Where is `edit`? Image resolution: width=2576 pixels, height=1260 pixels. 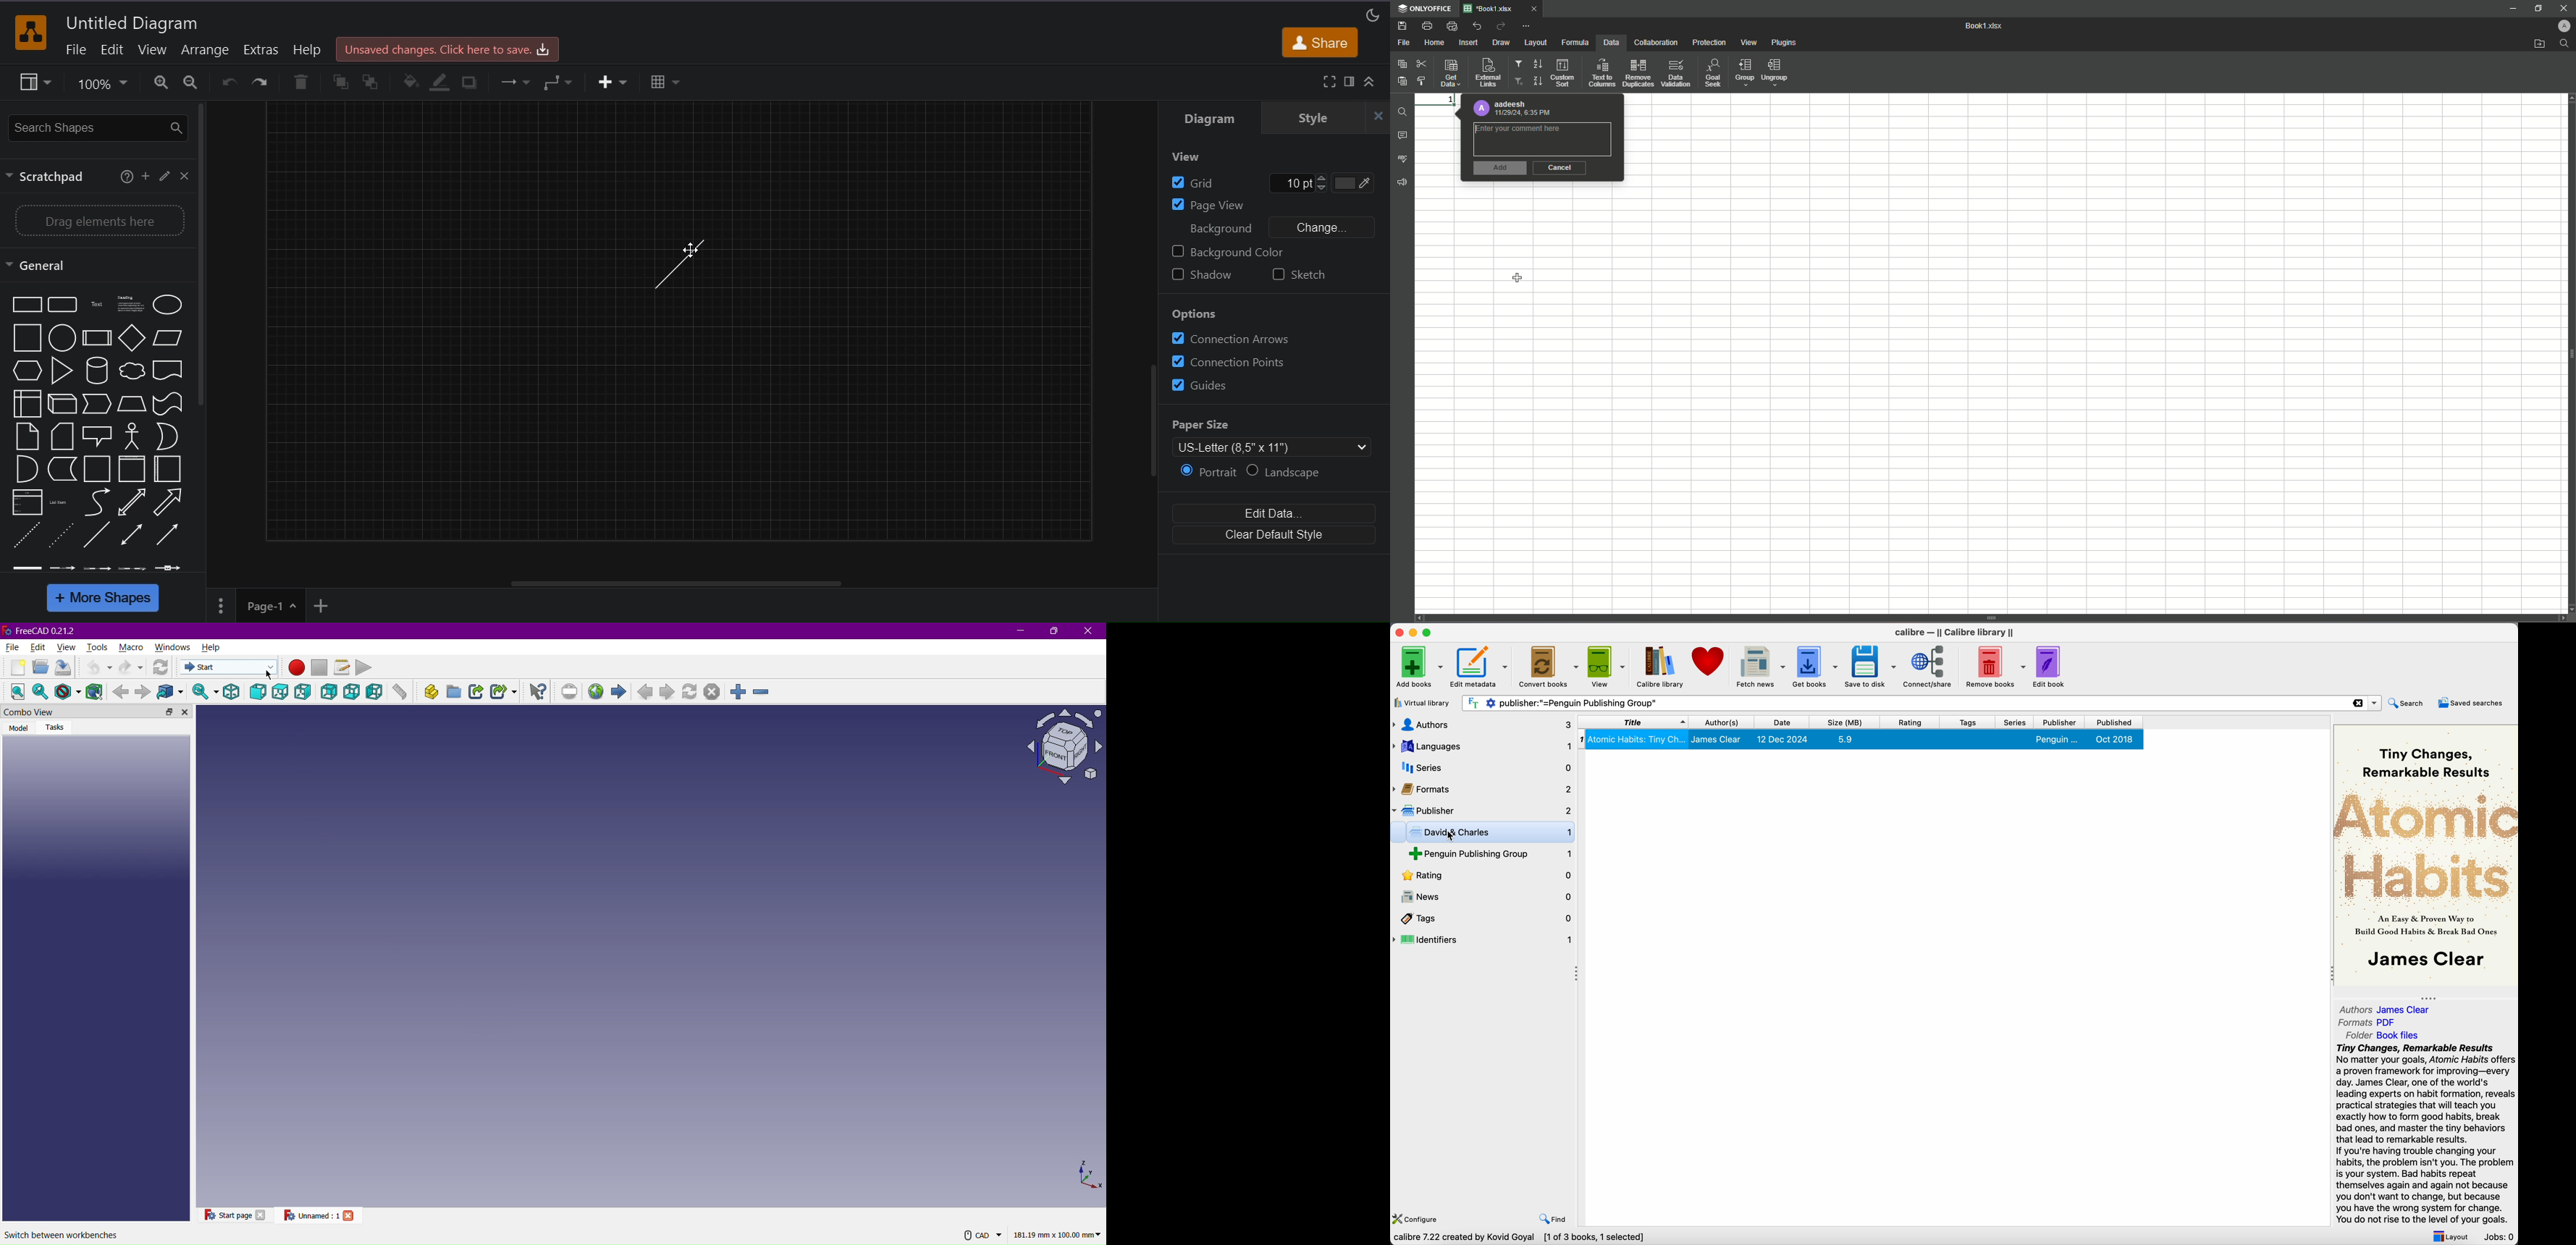 edit is located at coordinates (165, 174).